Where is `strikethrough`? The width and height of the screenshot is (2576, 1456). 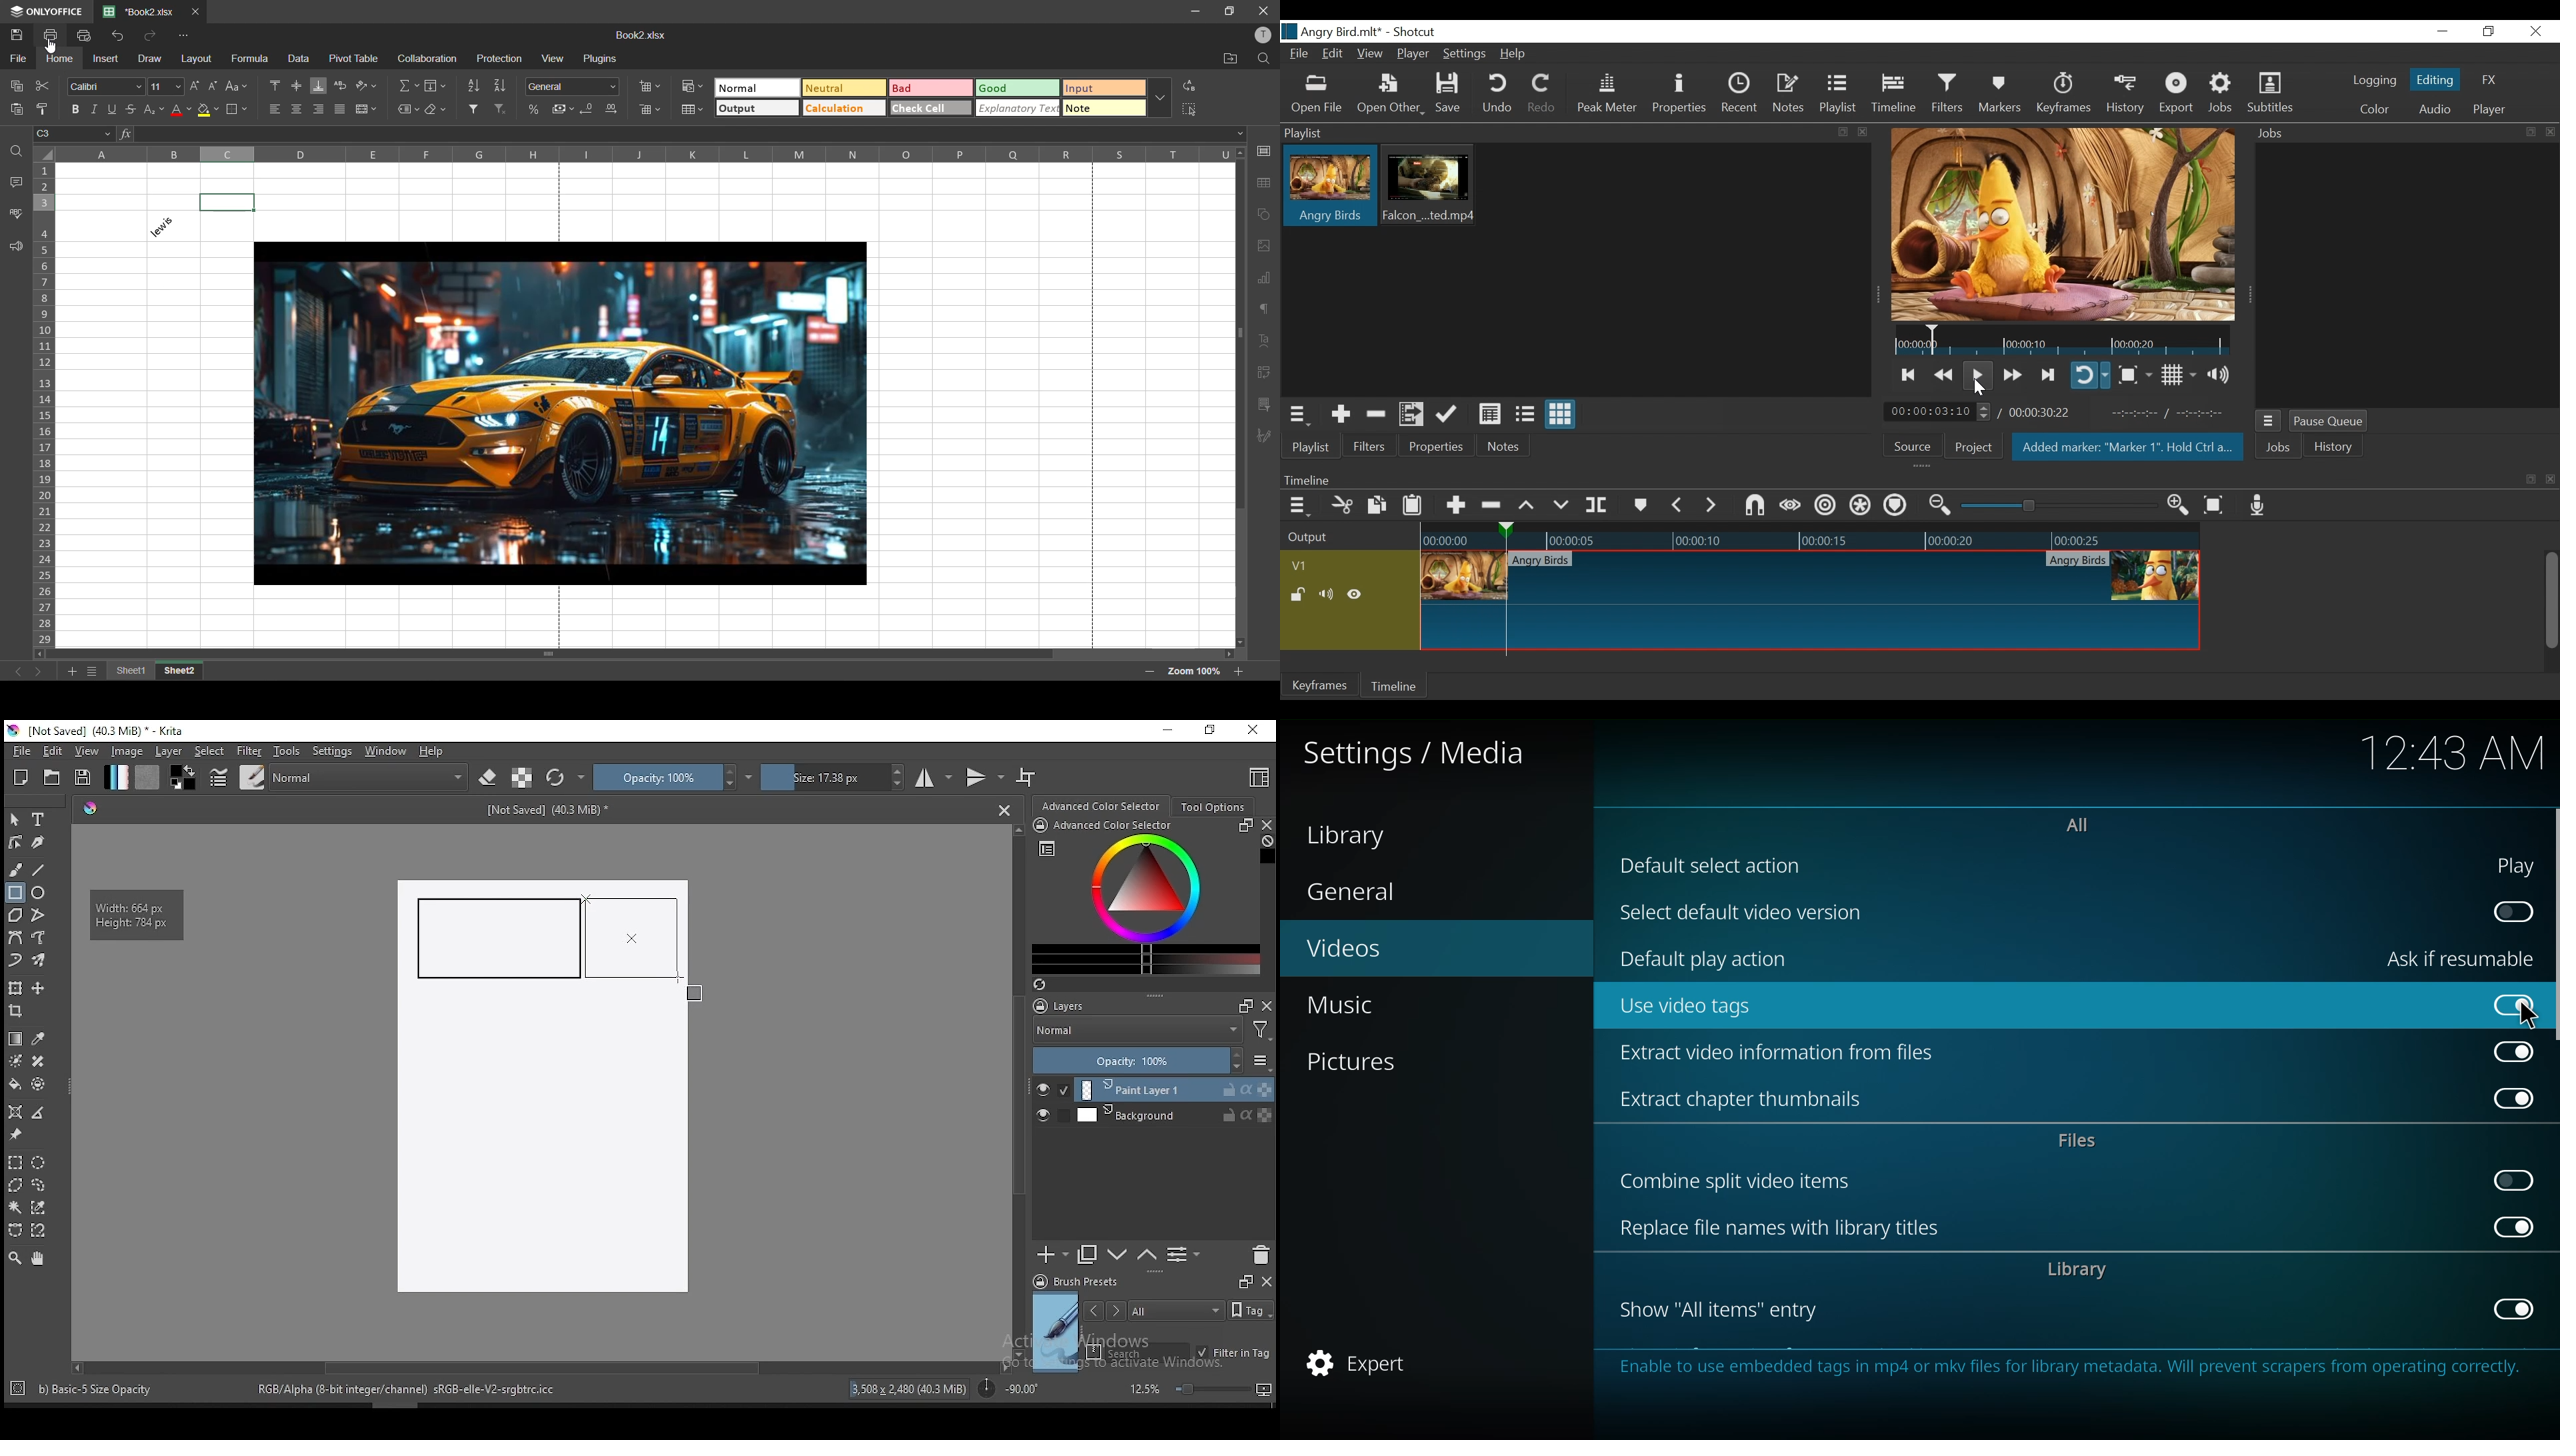 strikethrough is located at coordinates (131, 108).